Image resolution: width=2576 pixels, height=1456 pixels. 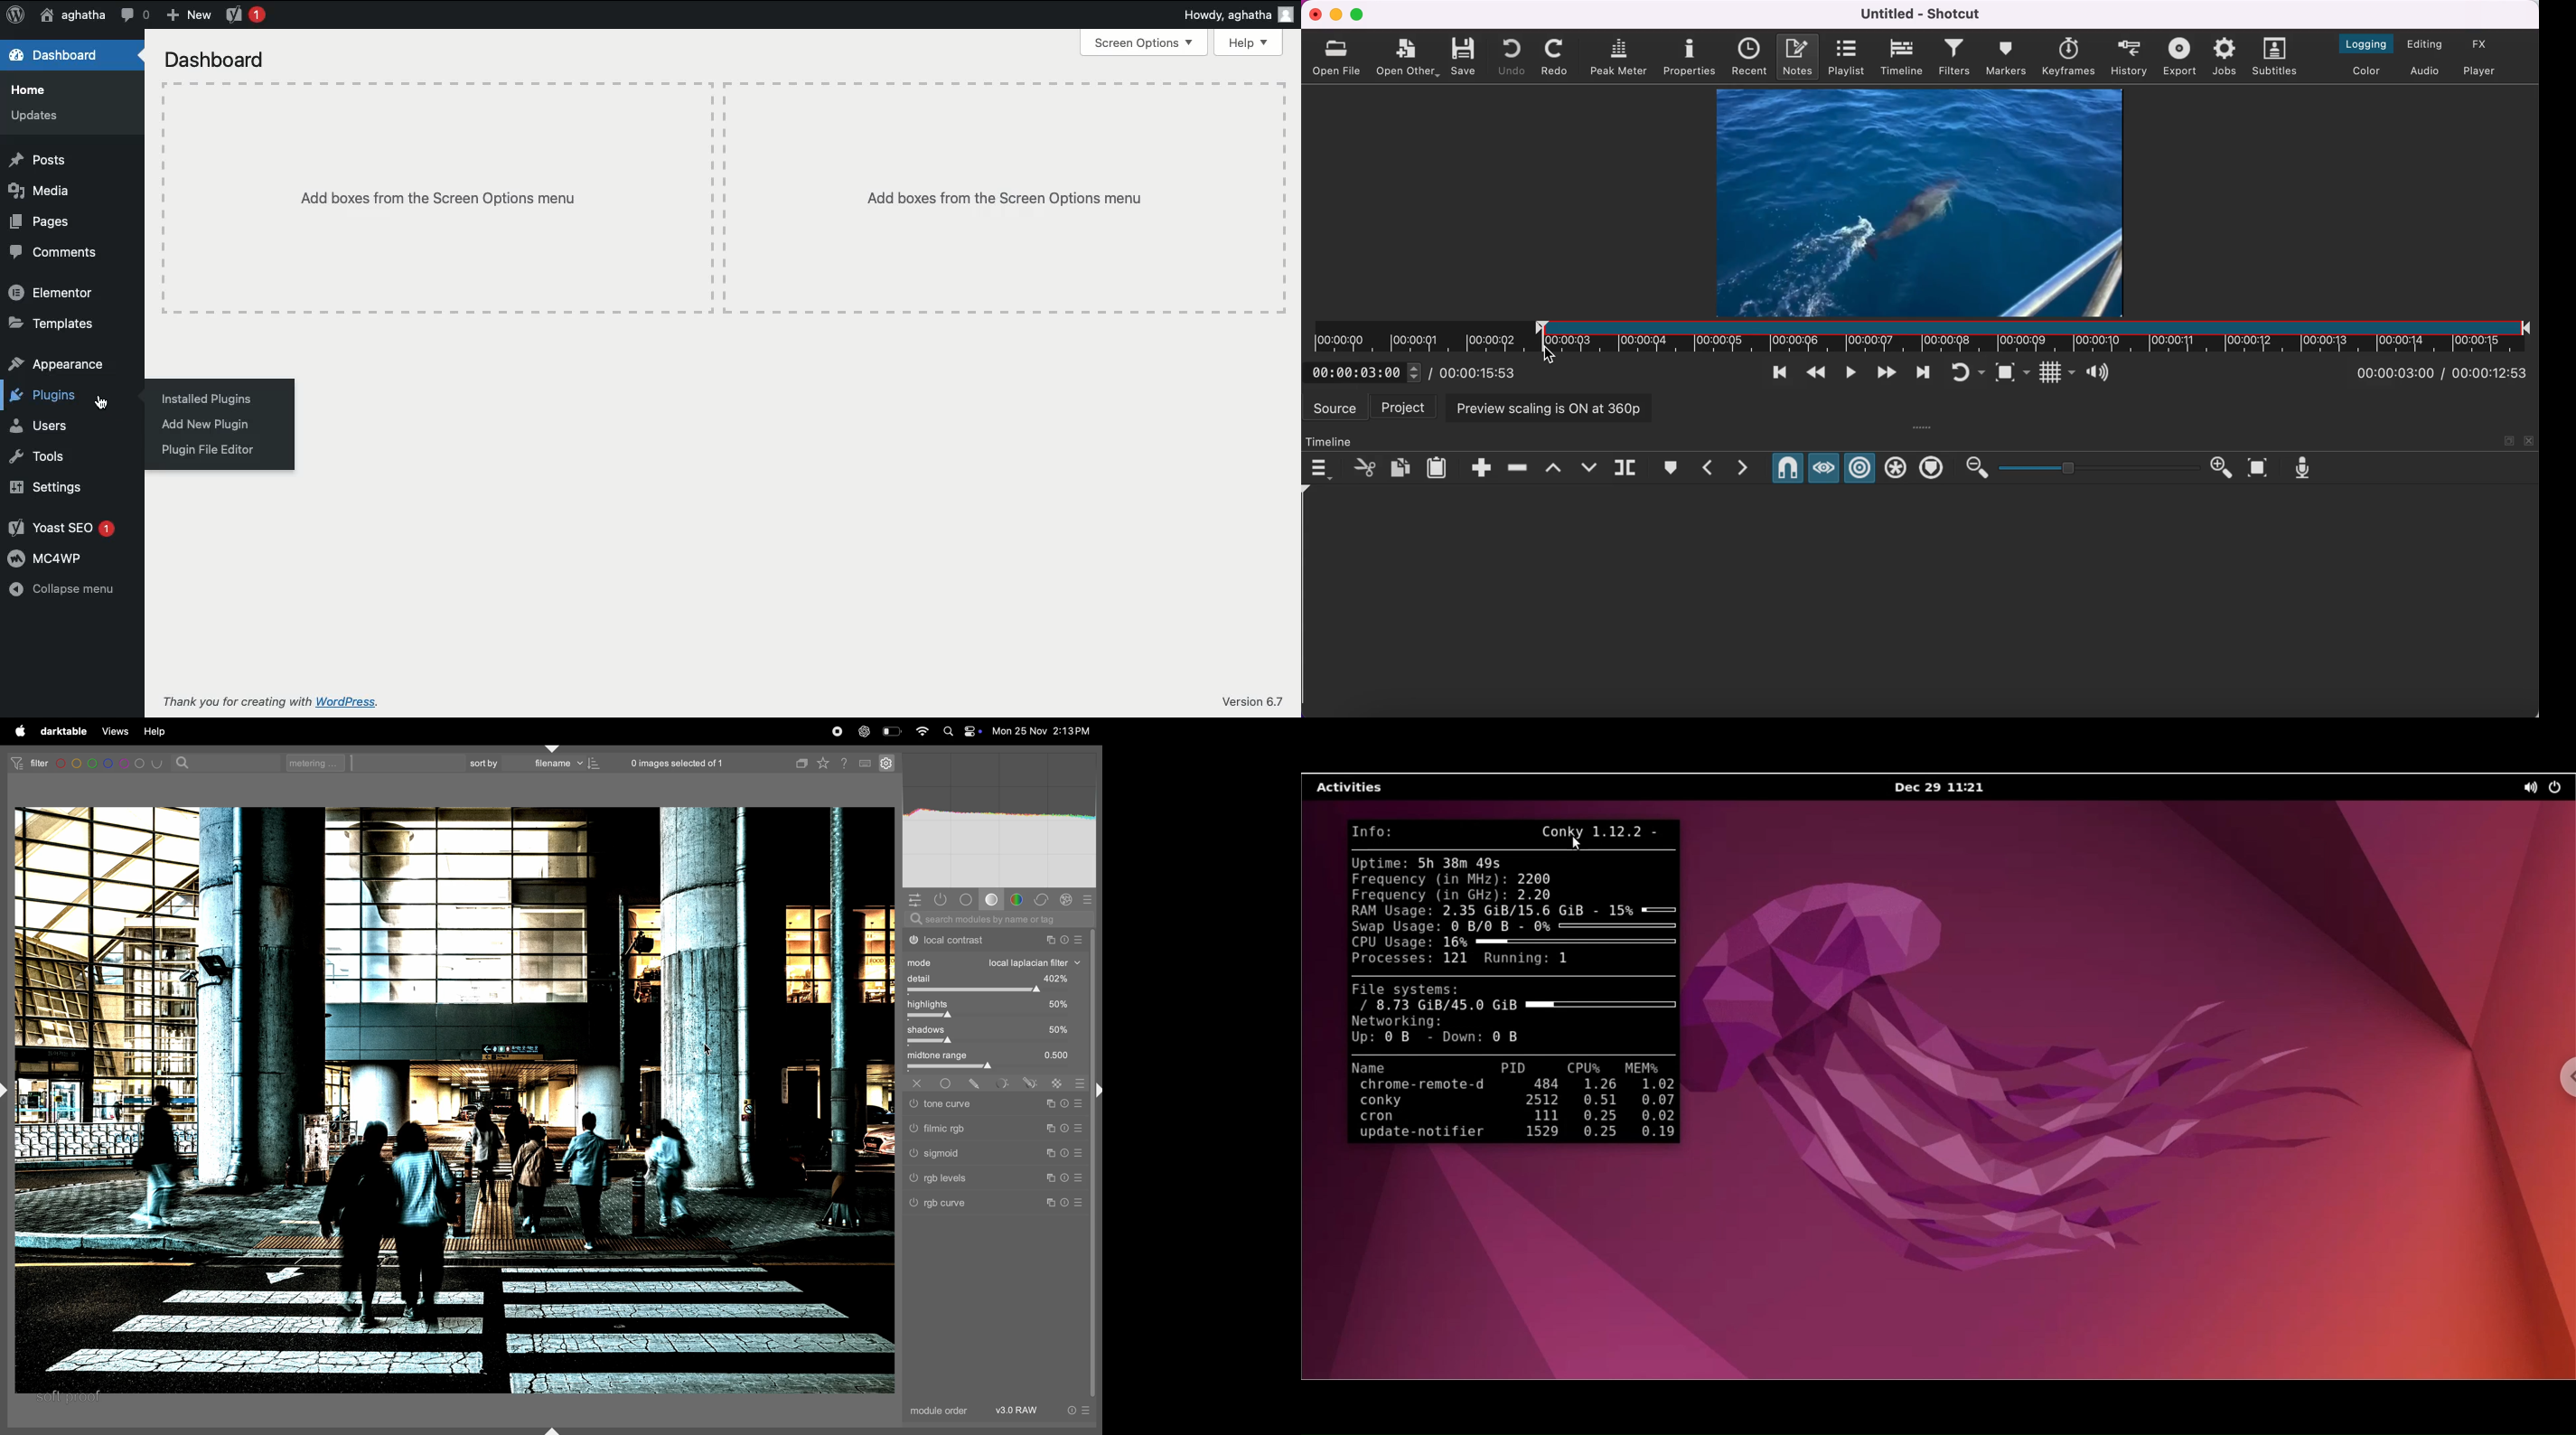 I want to click on battery, so click(x=892, y=730).